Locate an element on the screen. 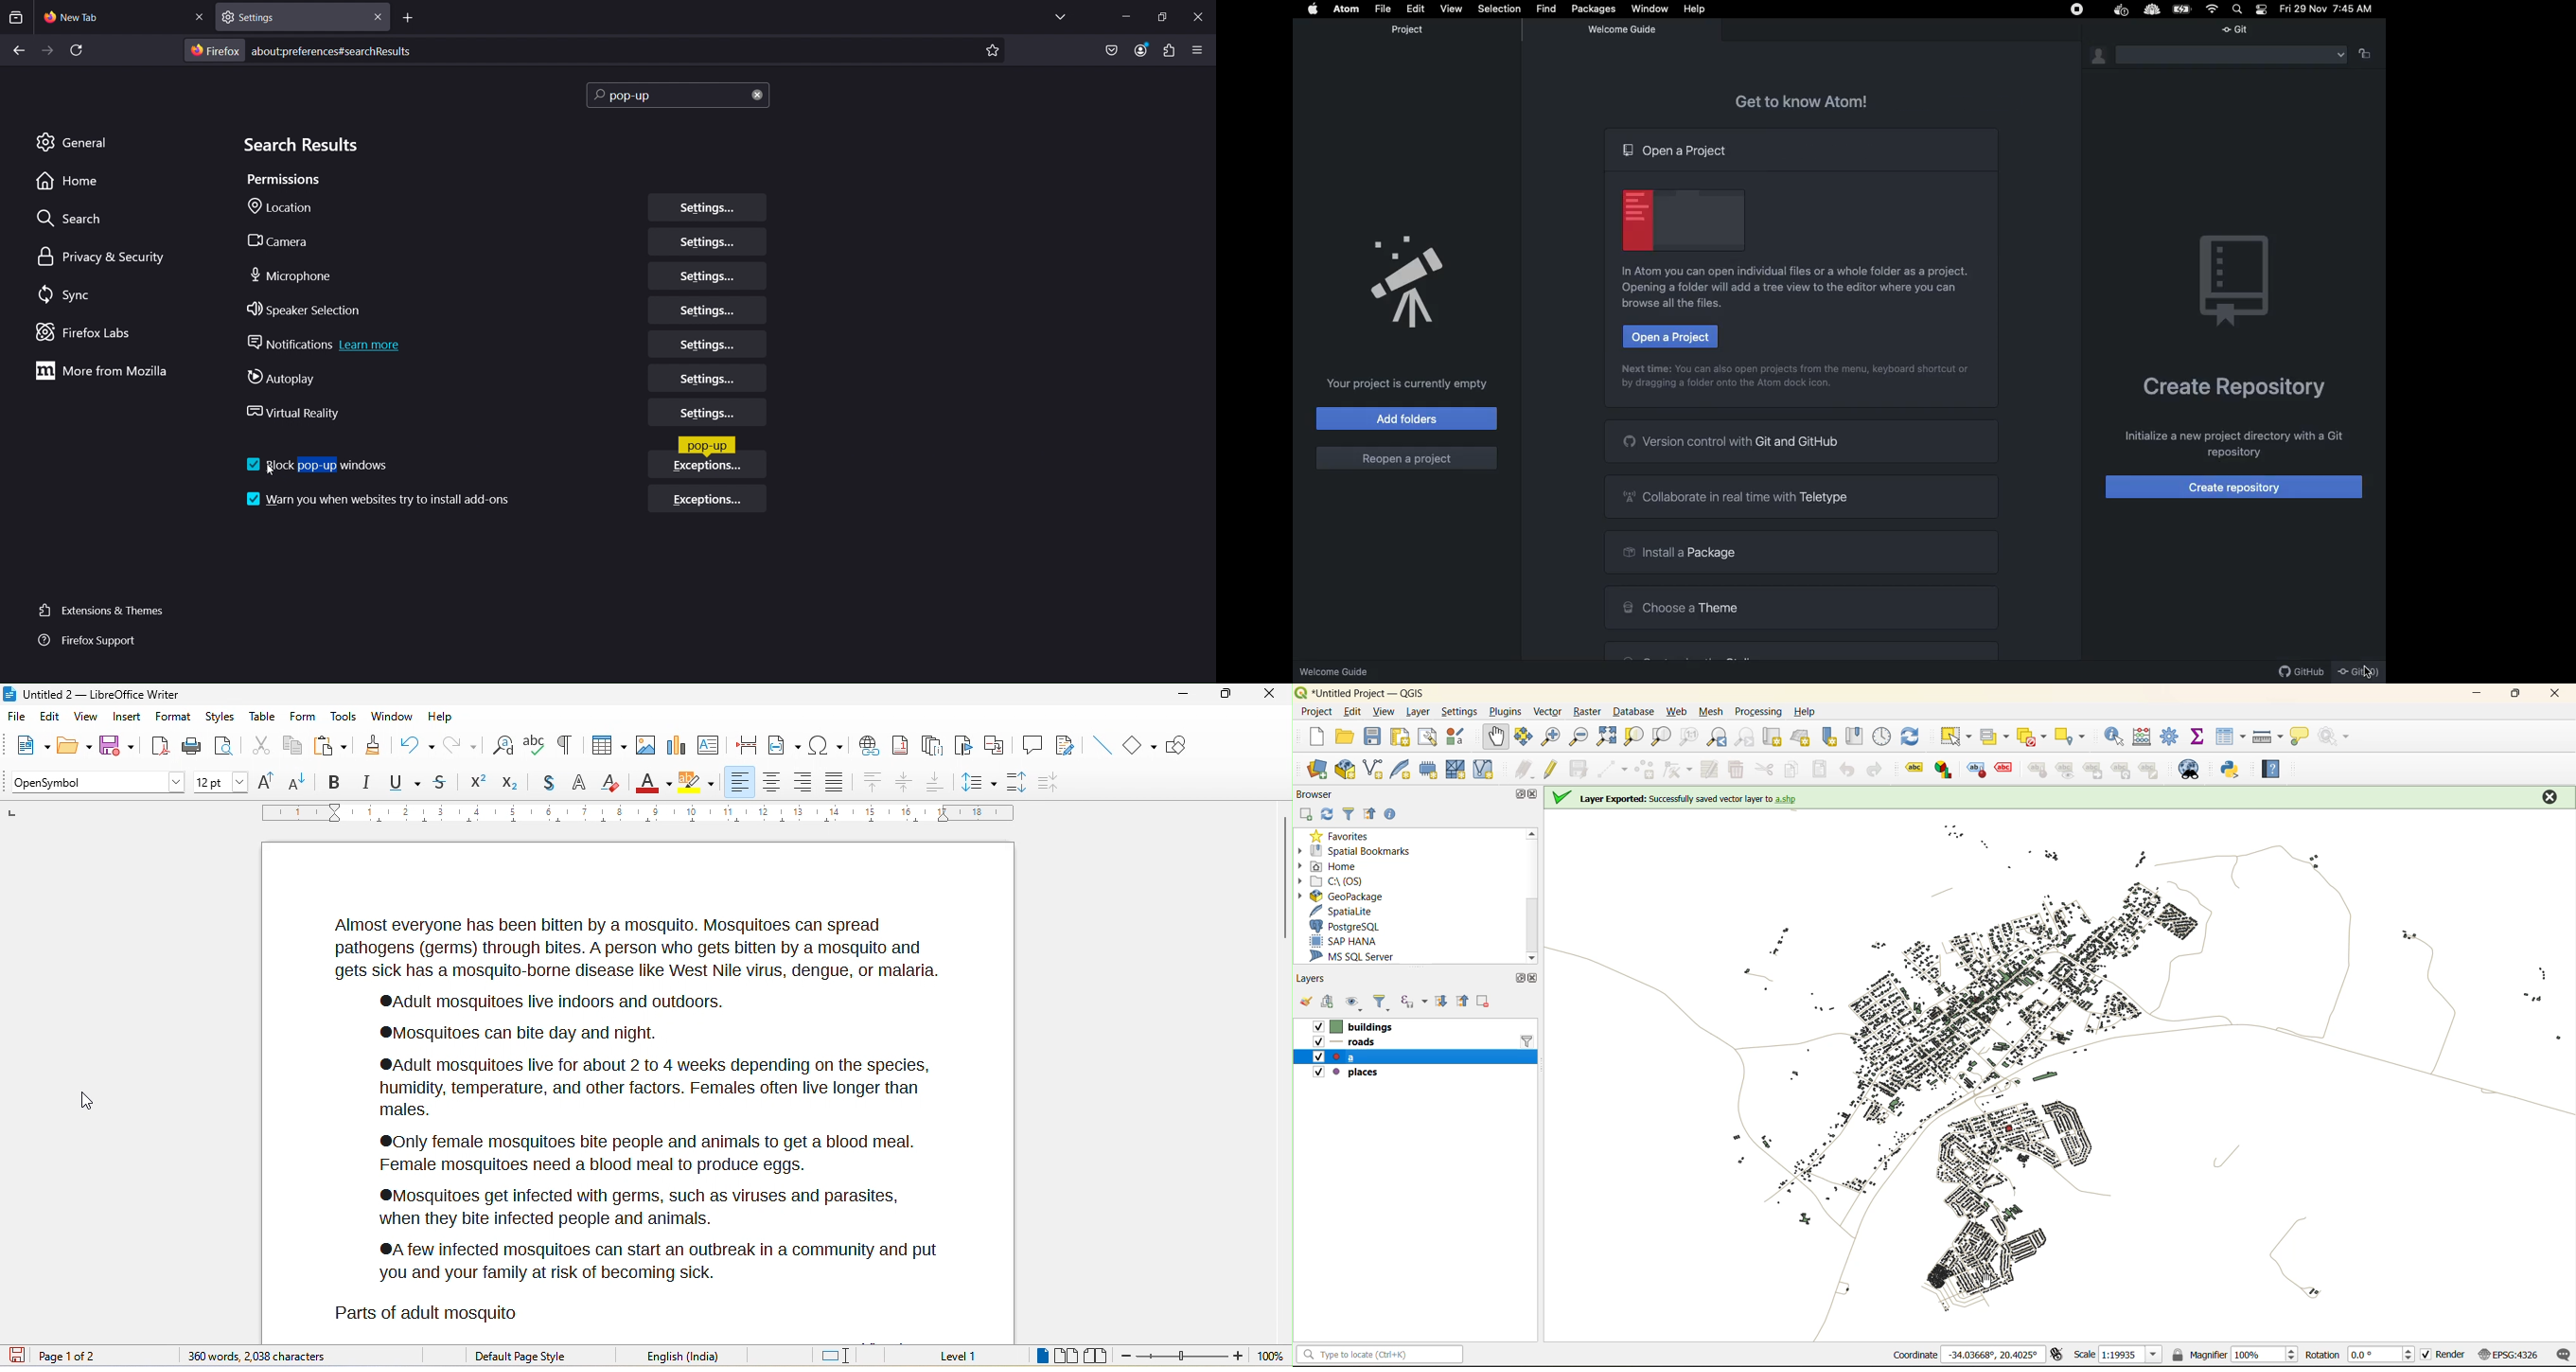  Maximize is located at coordinates (1166, 16).